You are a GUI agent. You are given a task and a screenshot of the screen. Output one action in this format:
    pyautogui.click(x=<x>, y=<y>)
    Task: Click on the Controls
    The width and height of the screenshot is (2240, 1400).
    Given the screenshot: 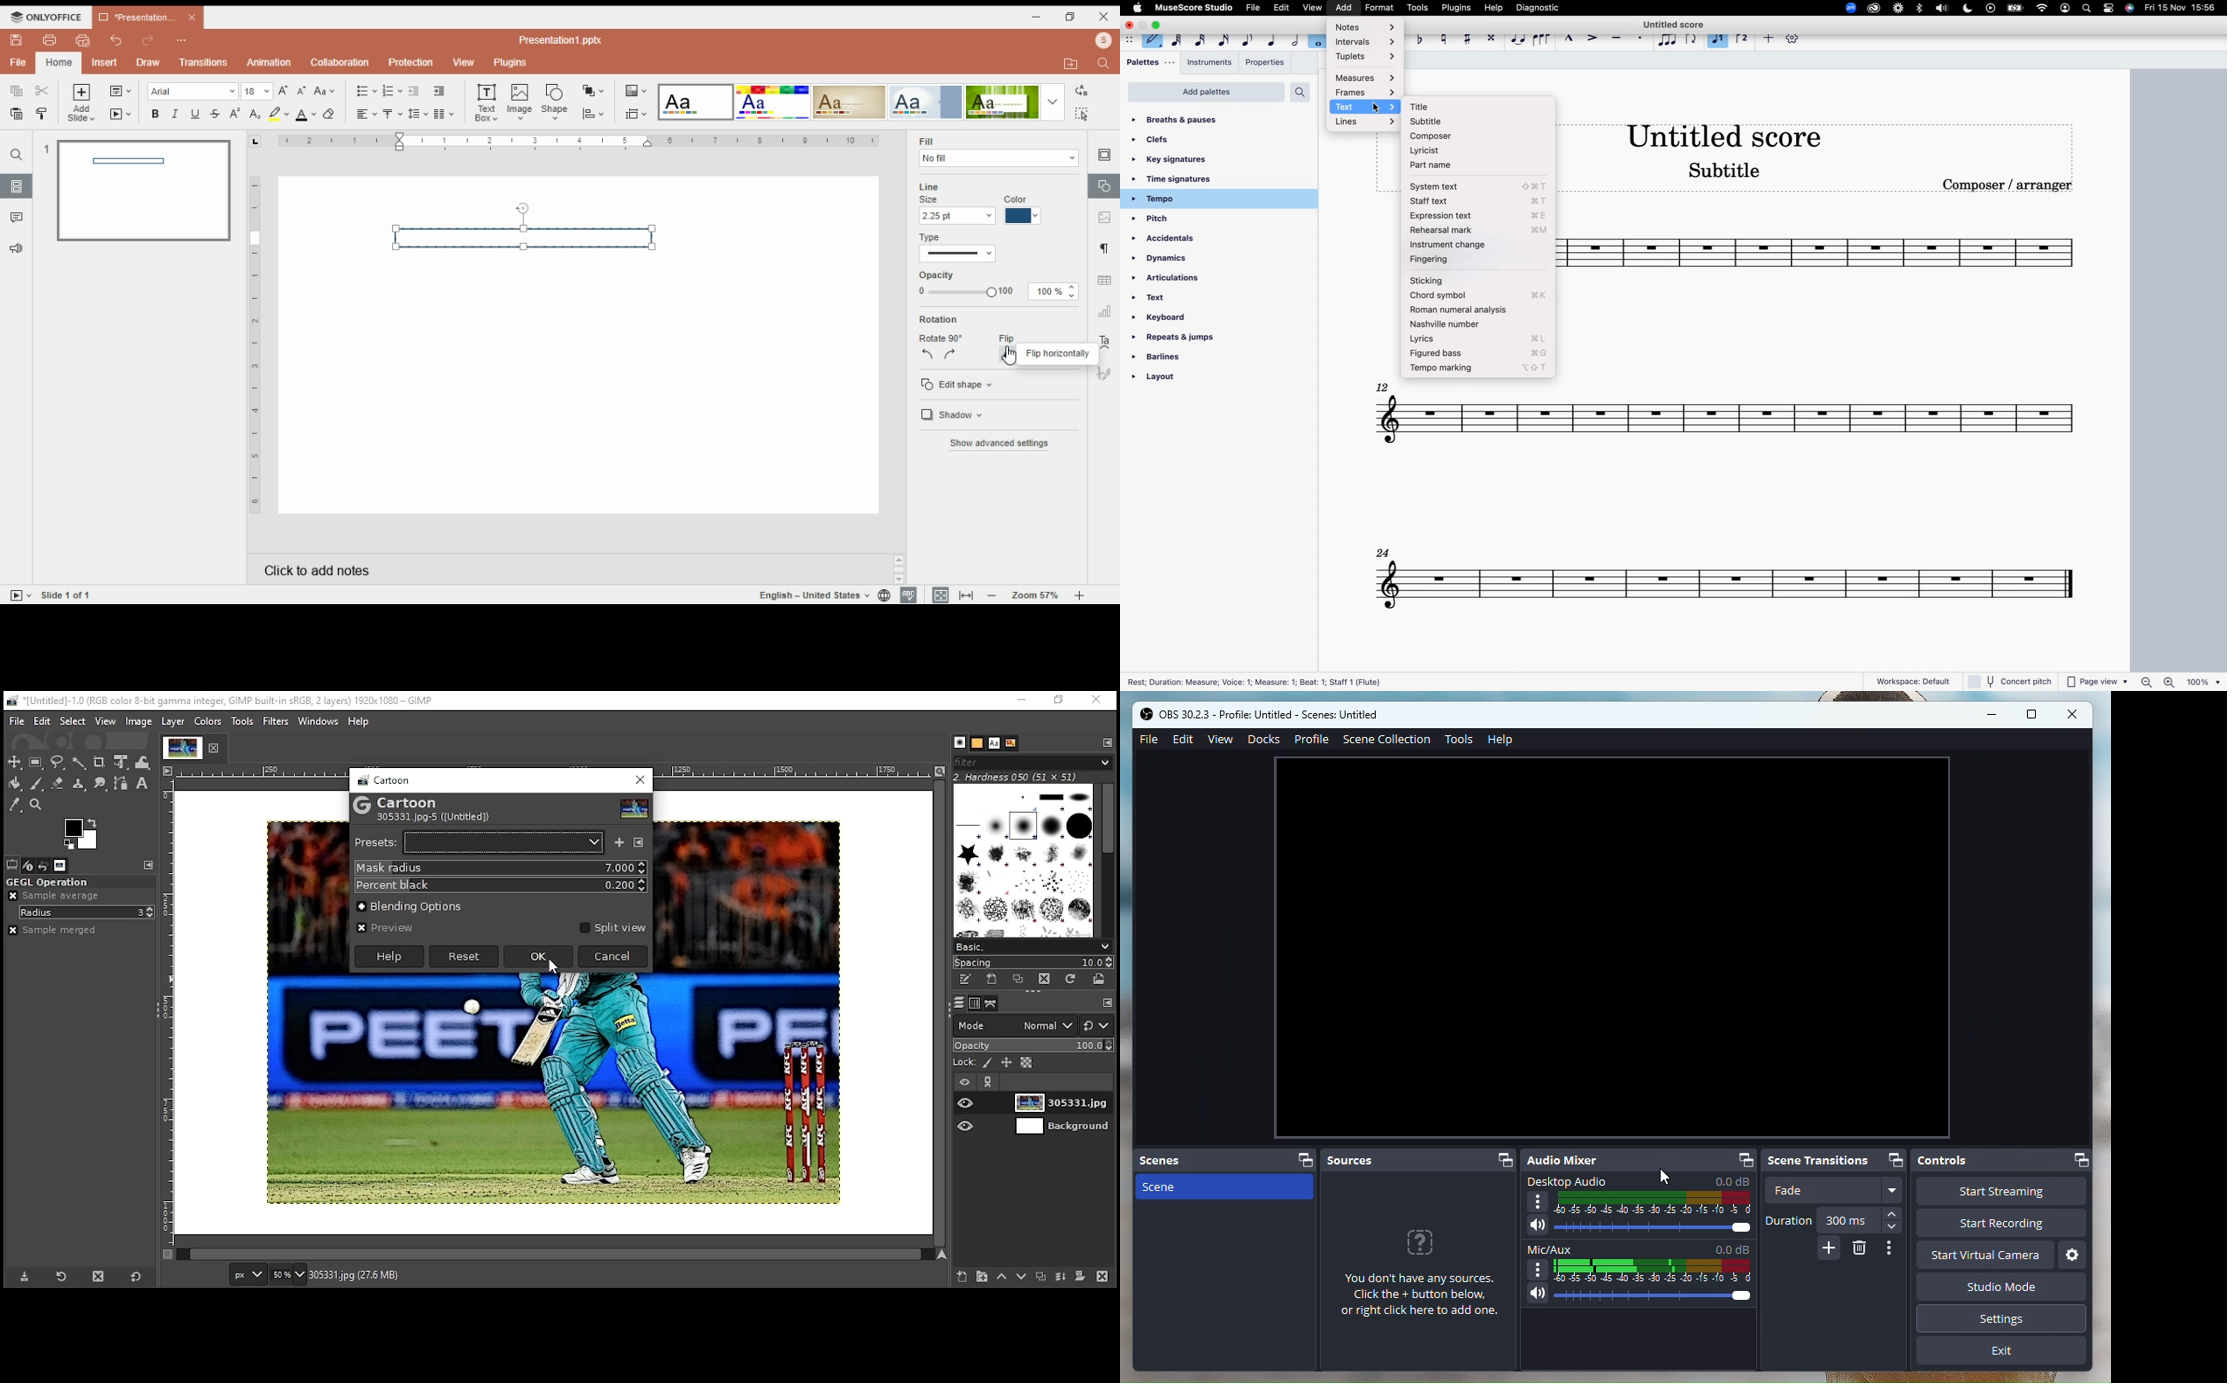 What is the action you would take?
    pyautogui.click(x=1939, y=1161)
    